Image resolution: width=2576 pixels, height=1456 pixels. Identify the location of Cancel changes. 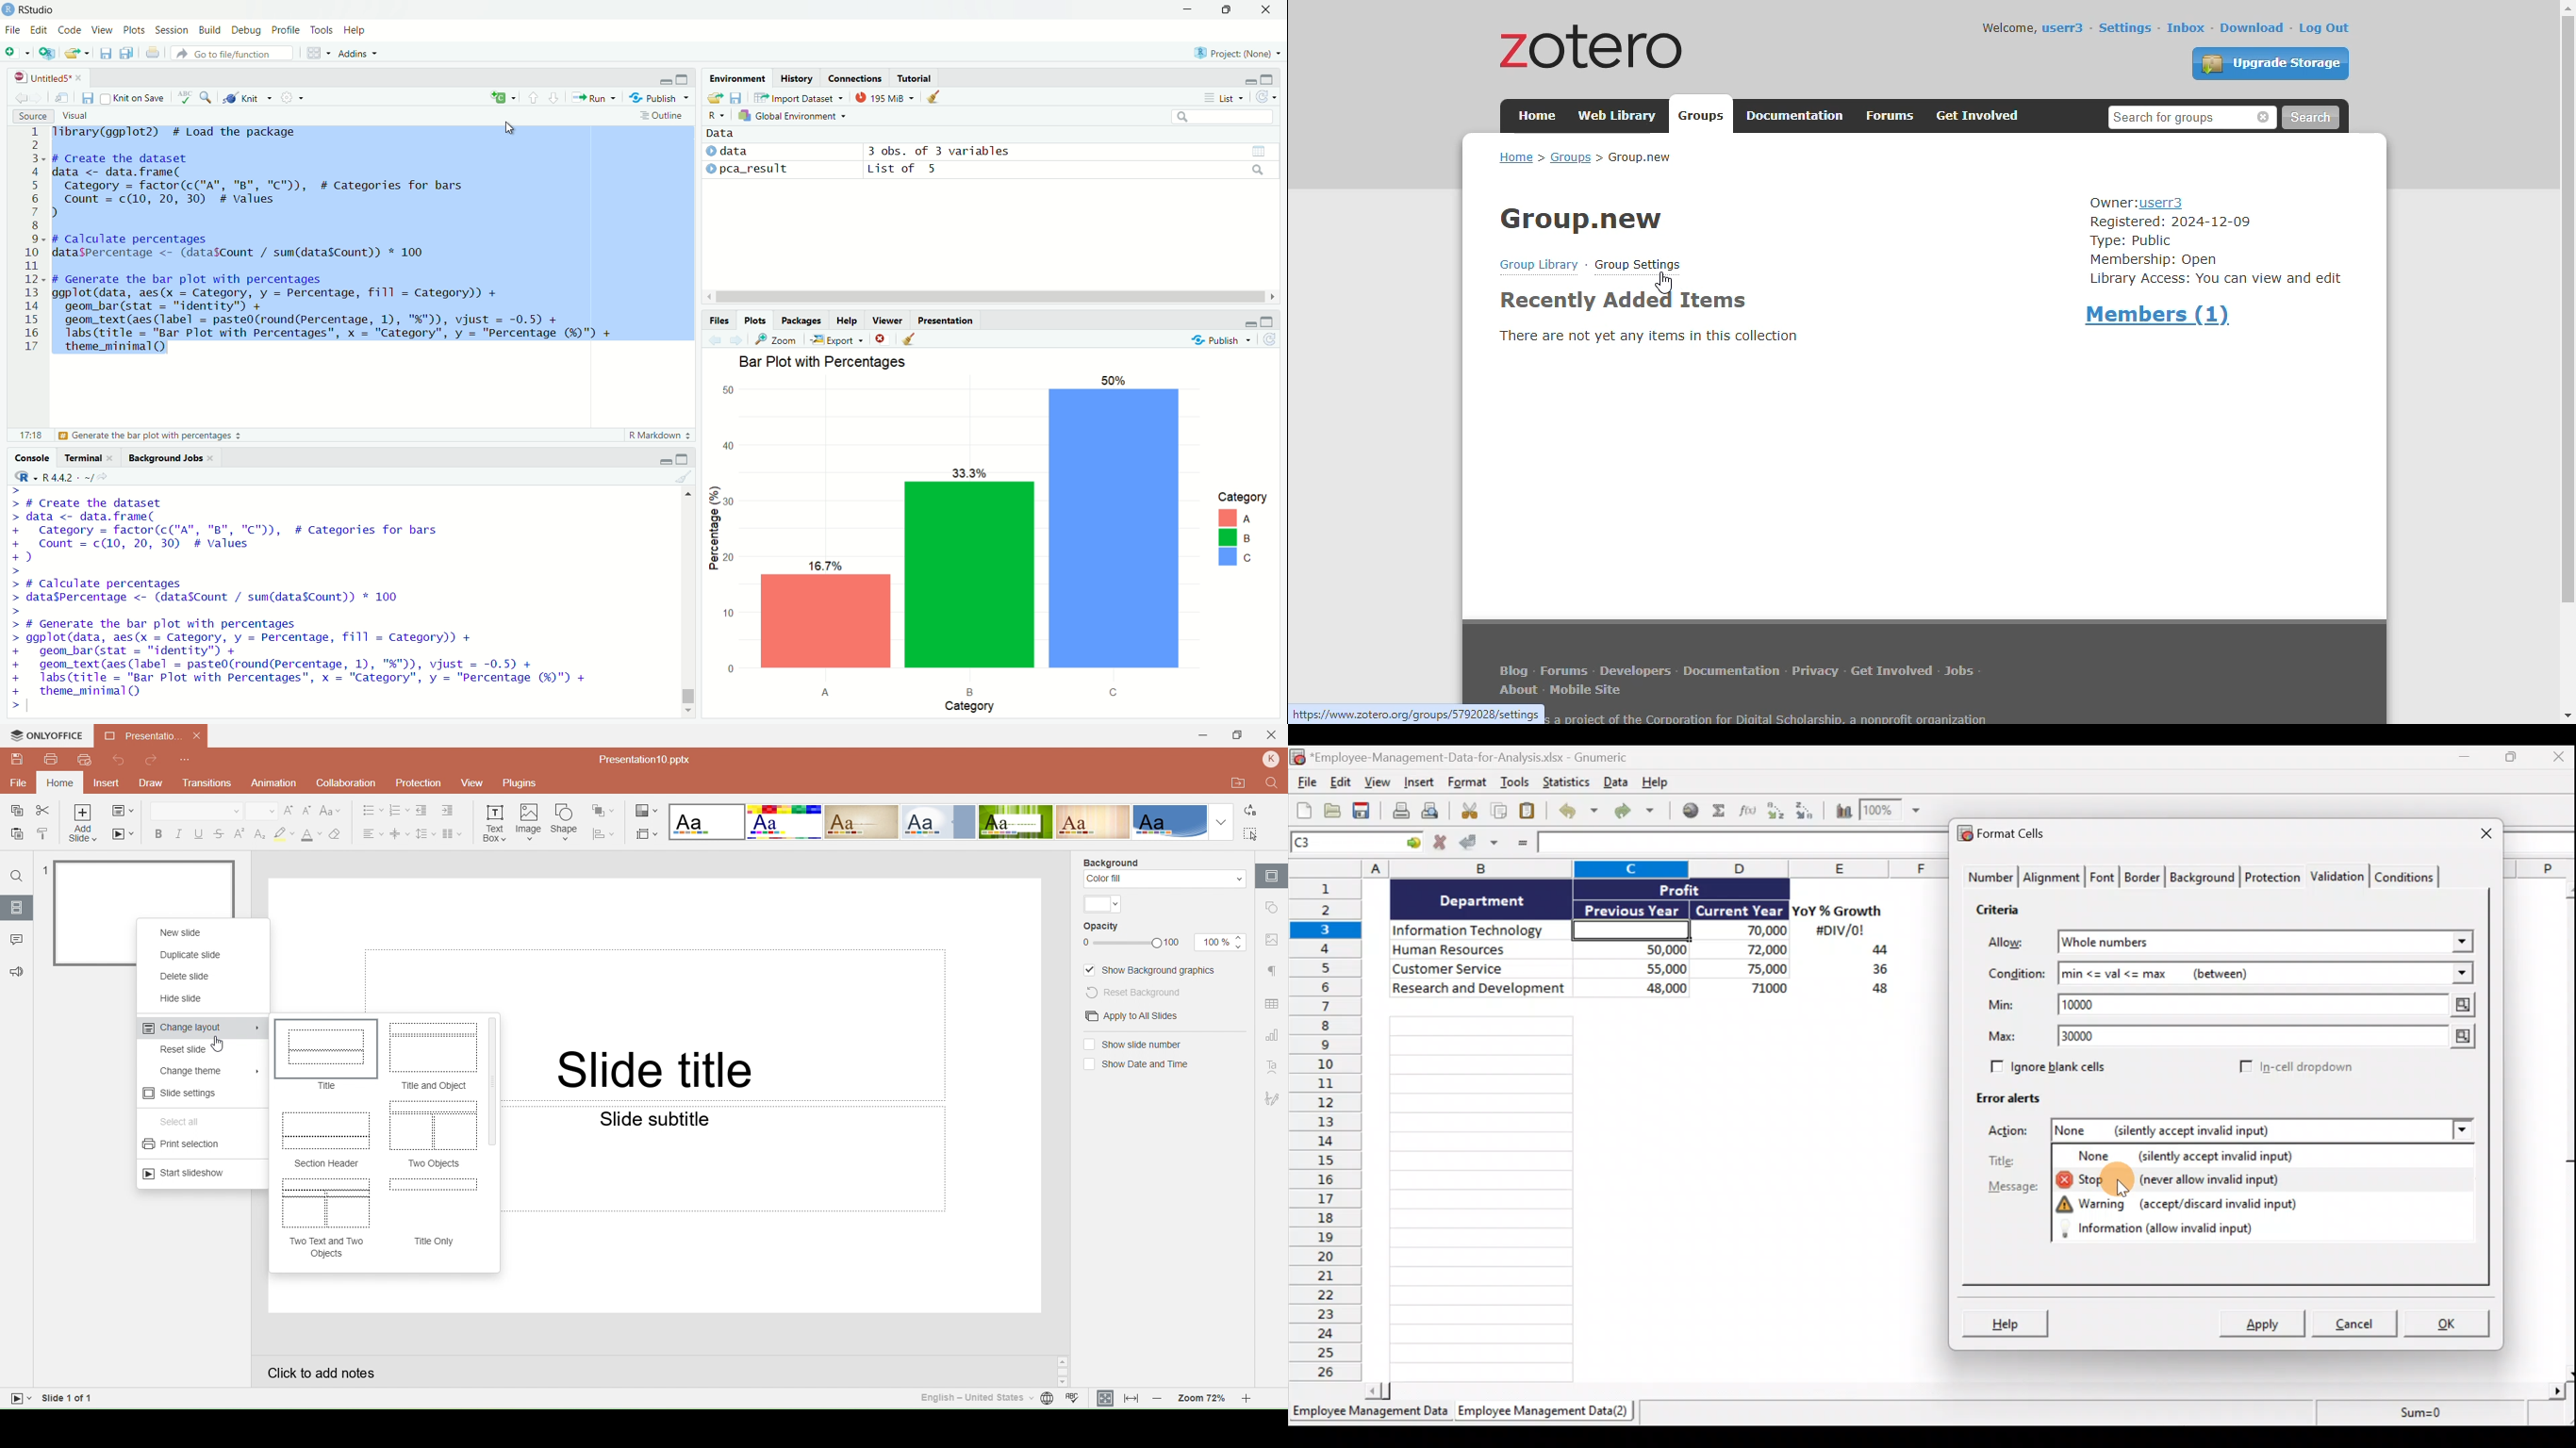
(1440, 844).